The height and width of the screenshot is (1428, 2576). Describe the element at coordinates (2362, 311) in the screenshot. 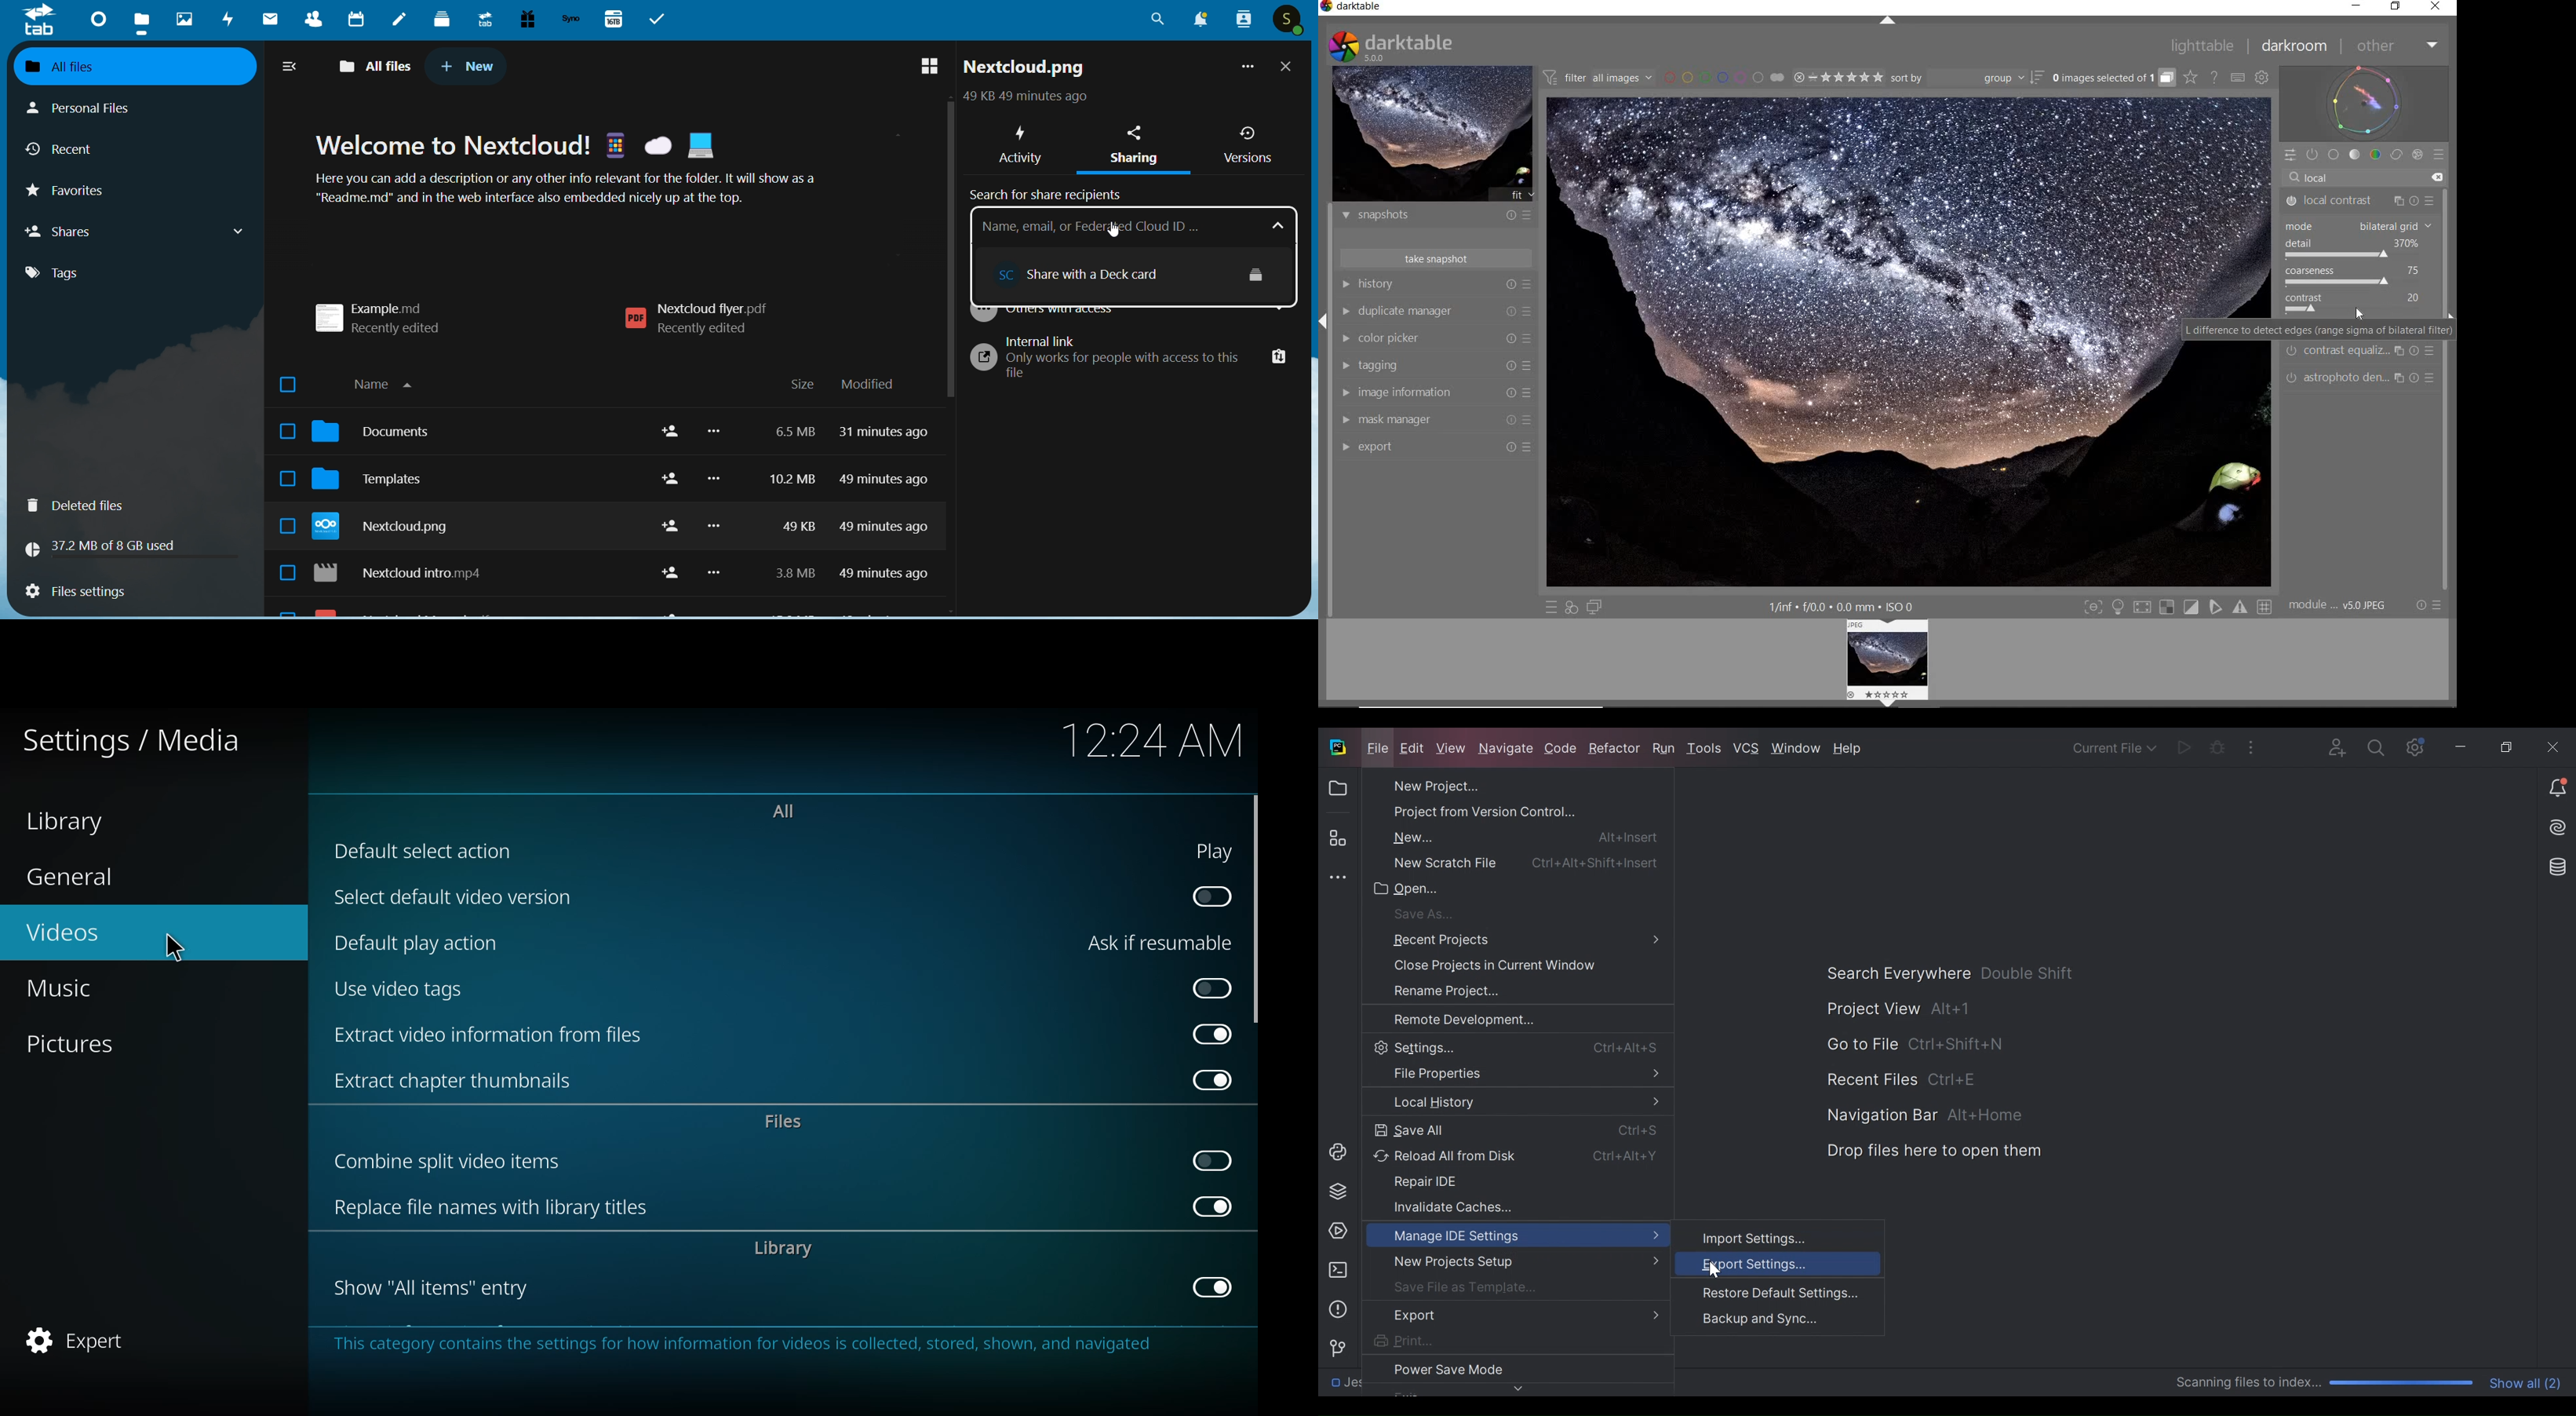

I see `cursor` at that location.